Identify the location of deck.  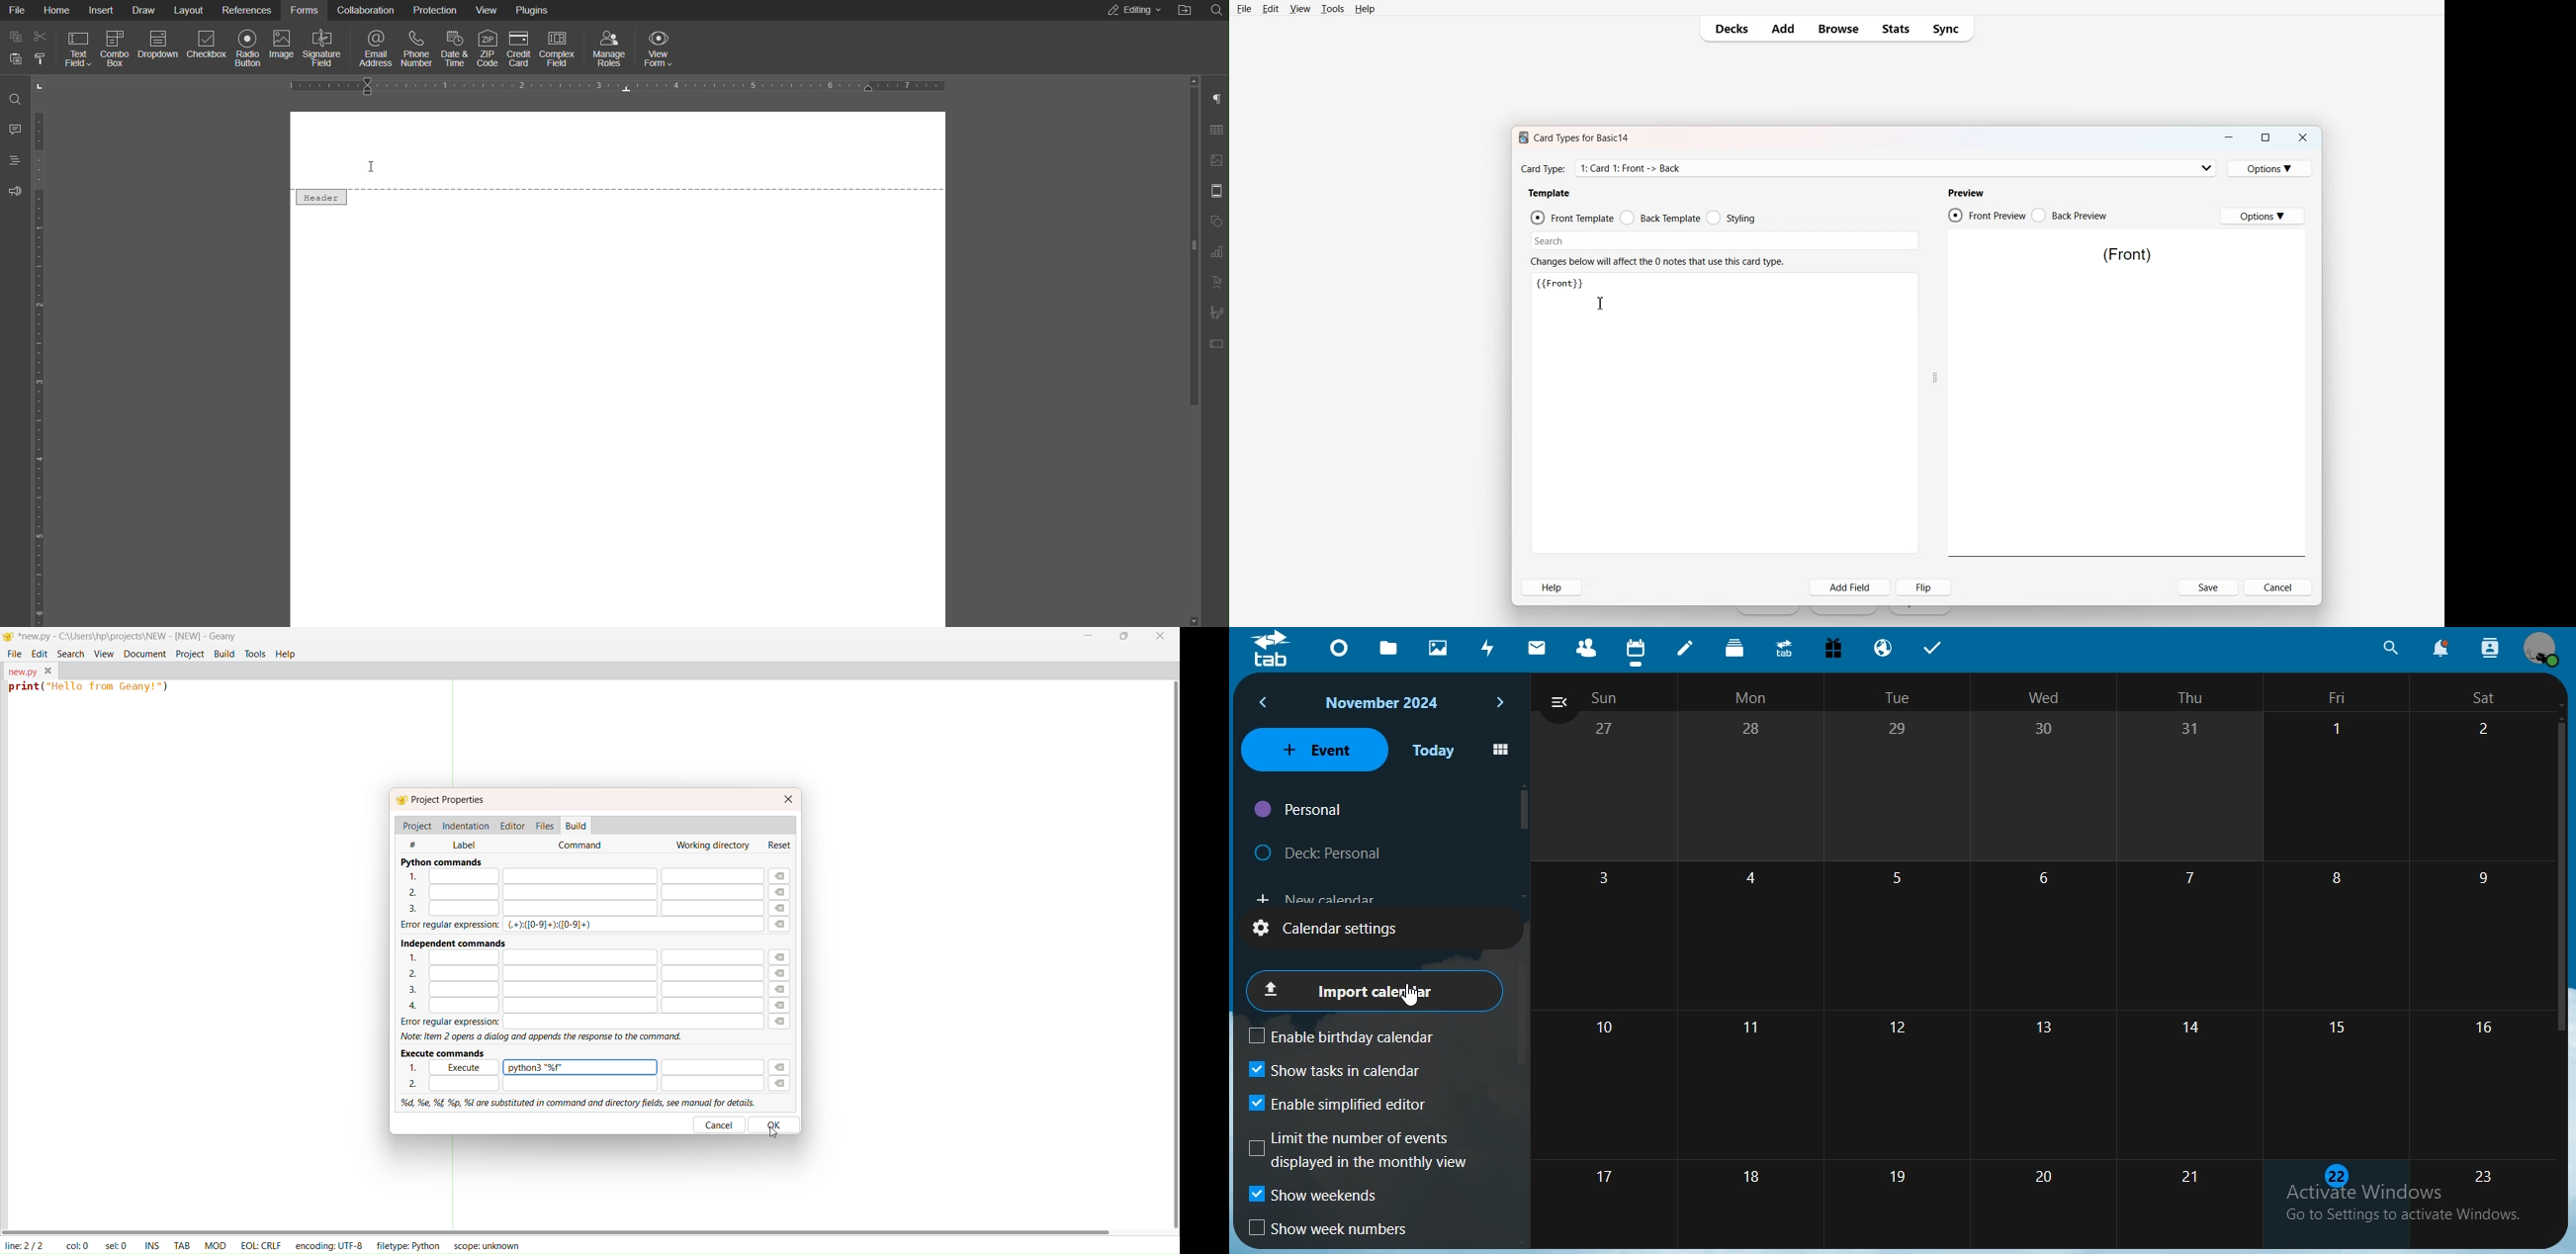
(1736, 648).